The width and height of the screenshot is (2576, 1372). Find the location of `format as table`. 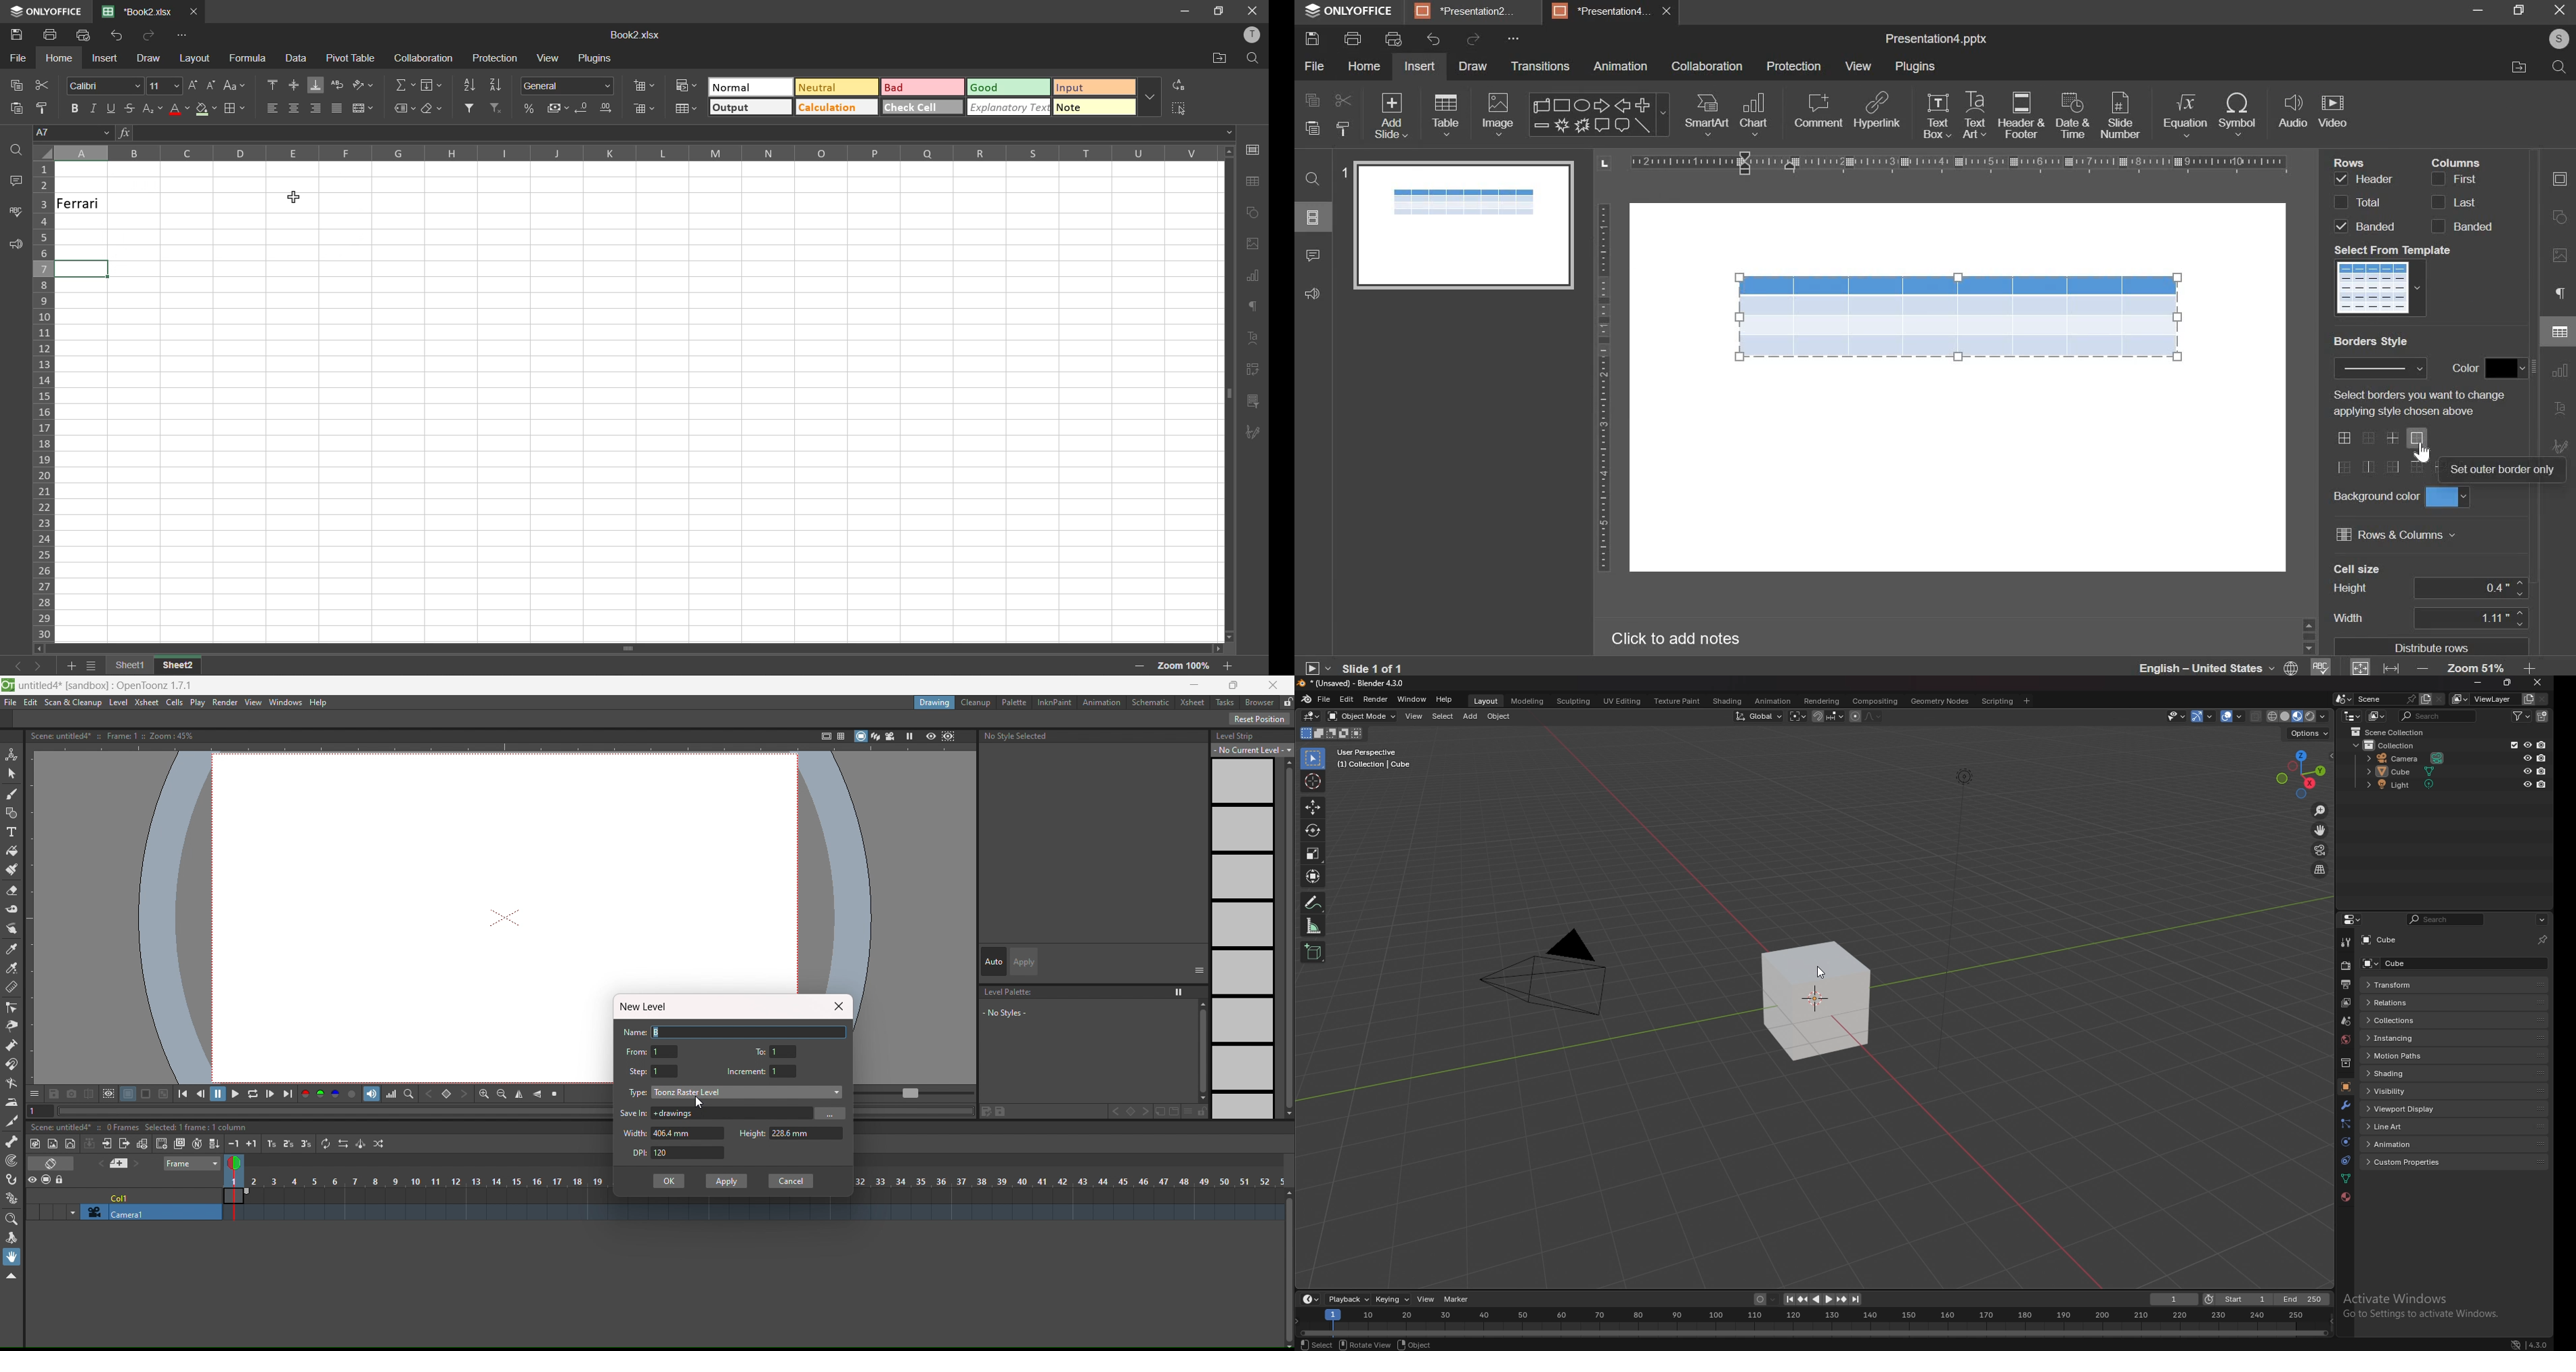

format as table is located at coordinates (687, 109).